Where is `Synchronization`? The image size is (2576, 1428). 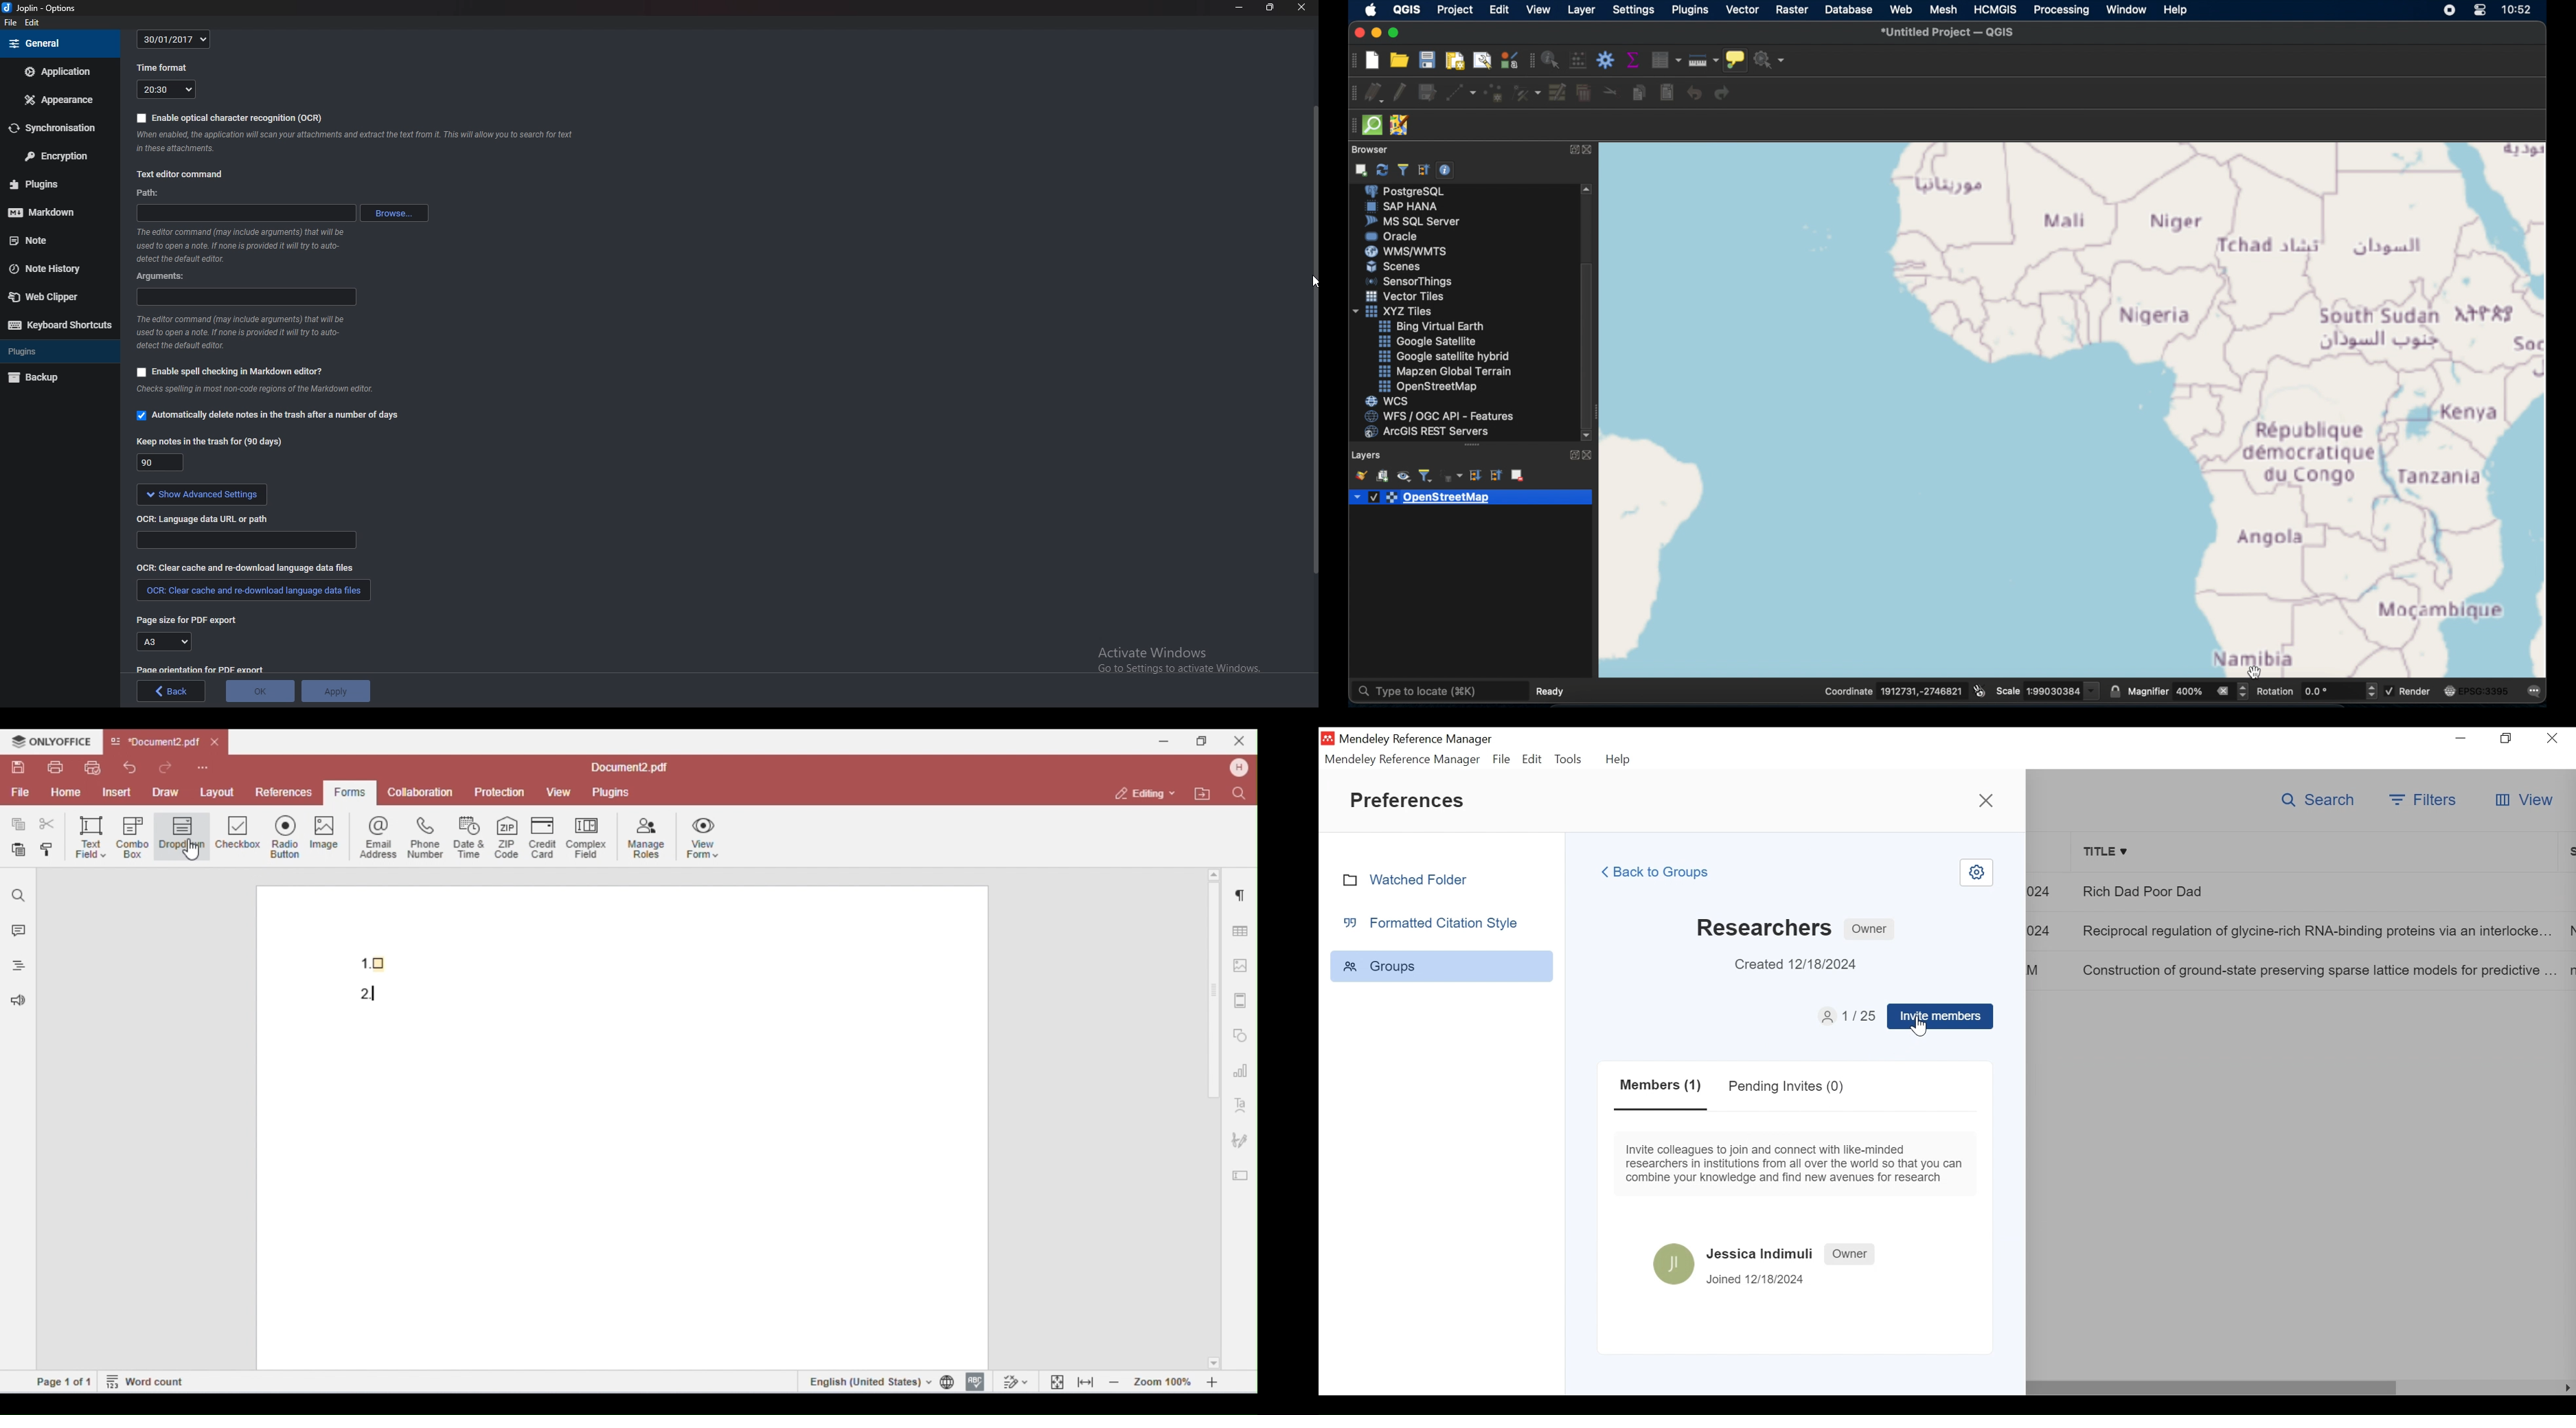
Synchronization is located at coordinates (56, 128).